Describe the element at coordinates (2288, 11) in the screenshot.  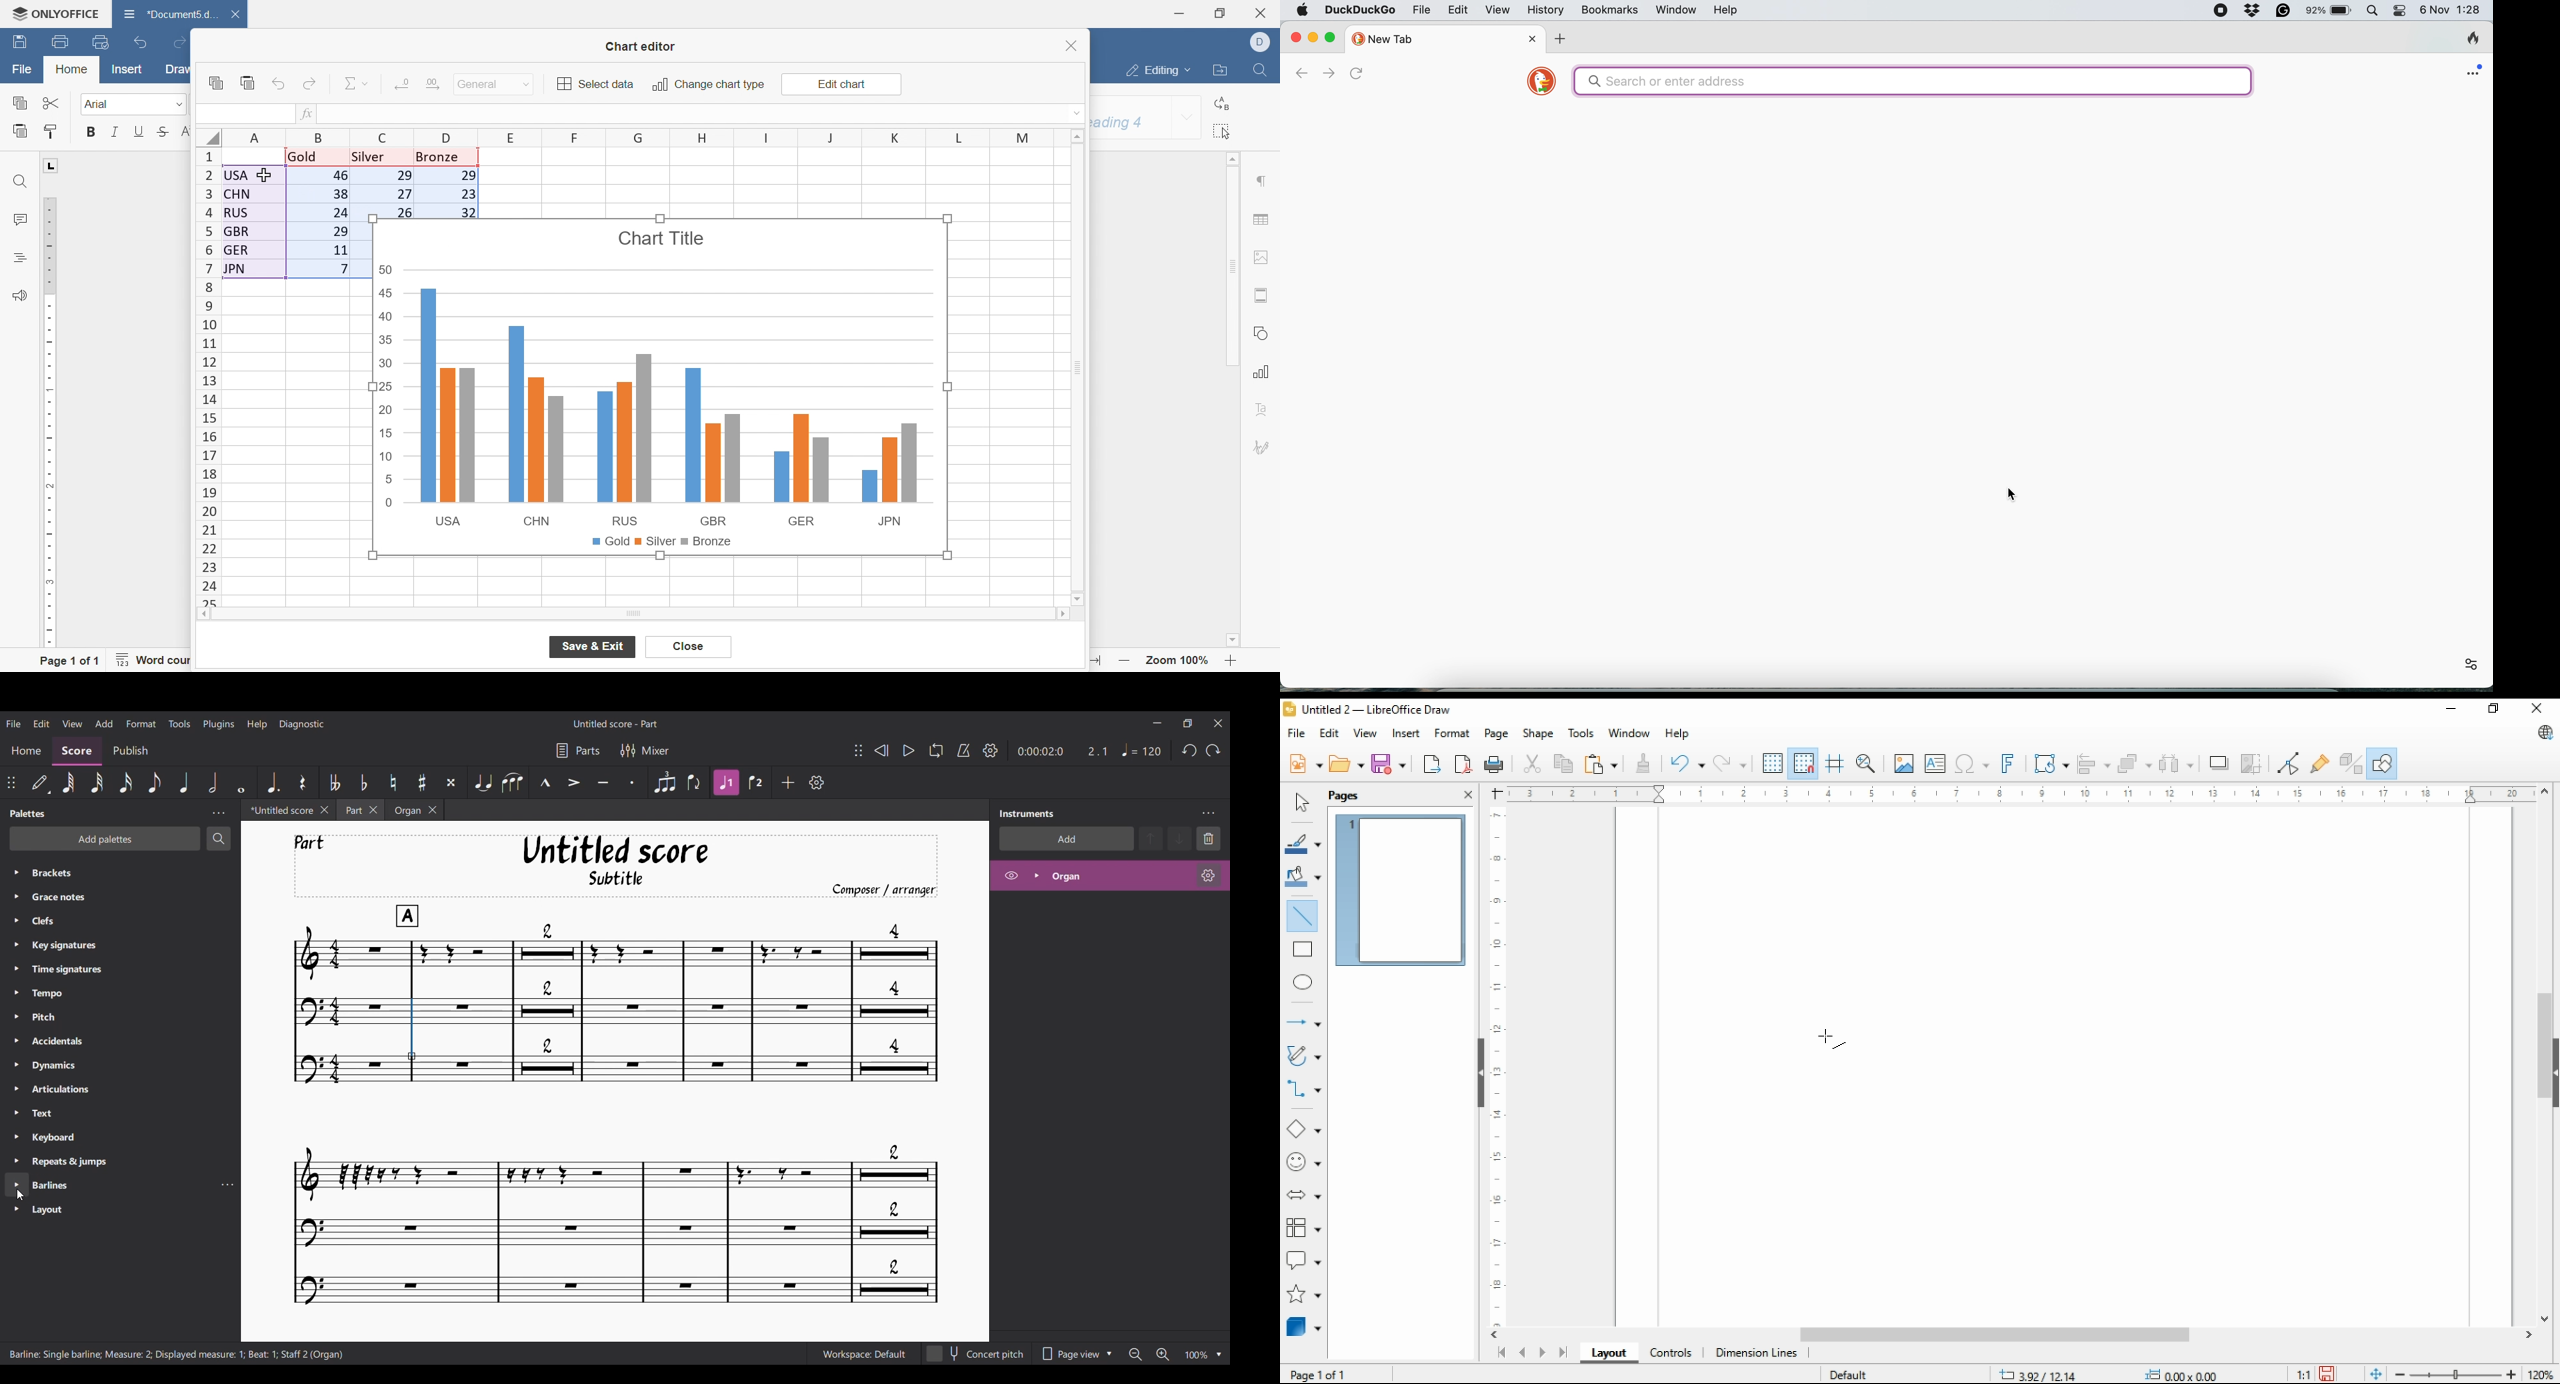
I see `grammarly` at that location.